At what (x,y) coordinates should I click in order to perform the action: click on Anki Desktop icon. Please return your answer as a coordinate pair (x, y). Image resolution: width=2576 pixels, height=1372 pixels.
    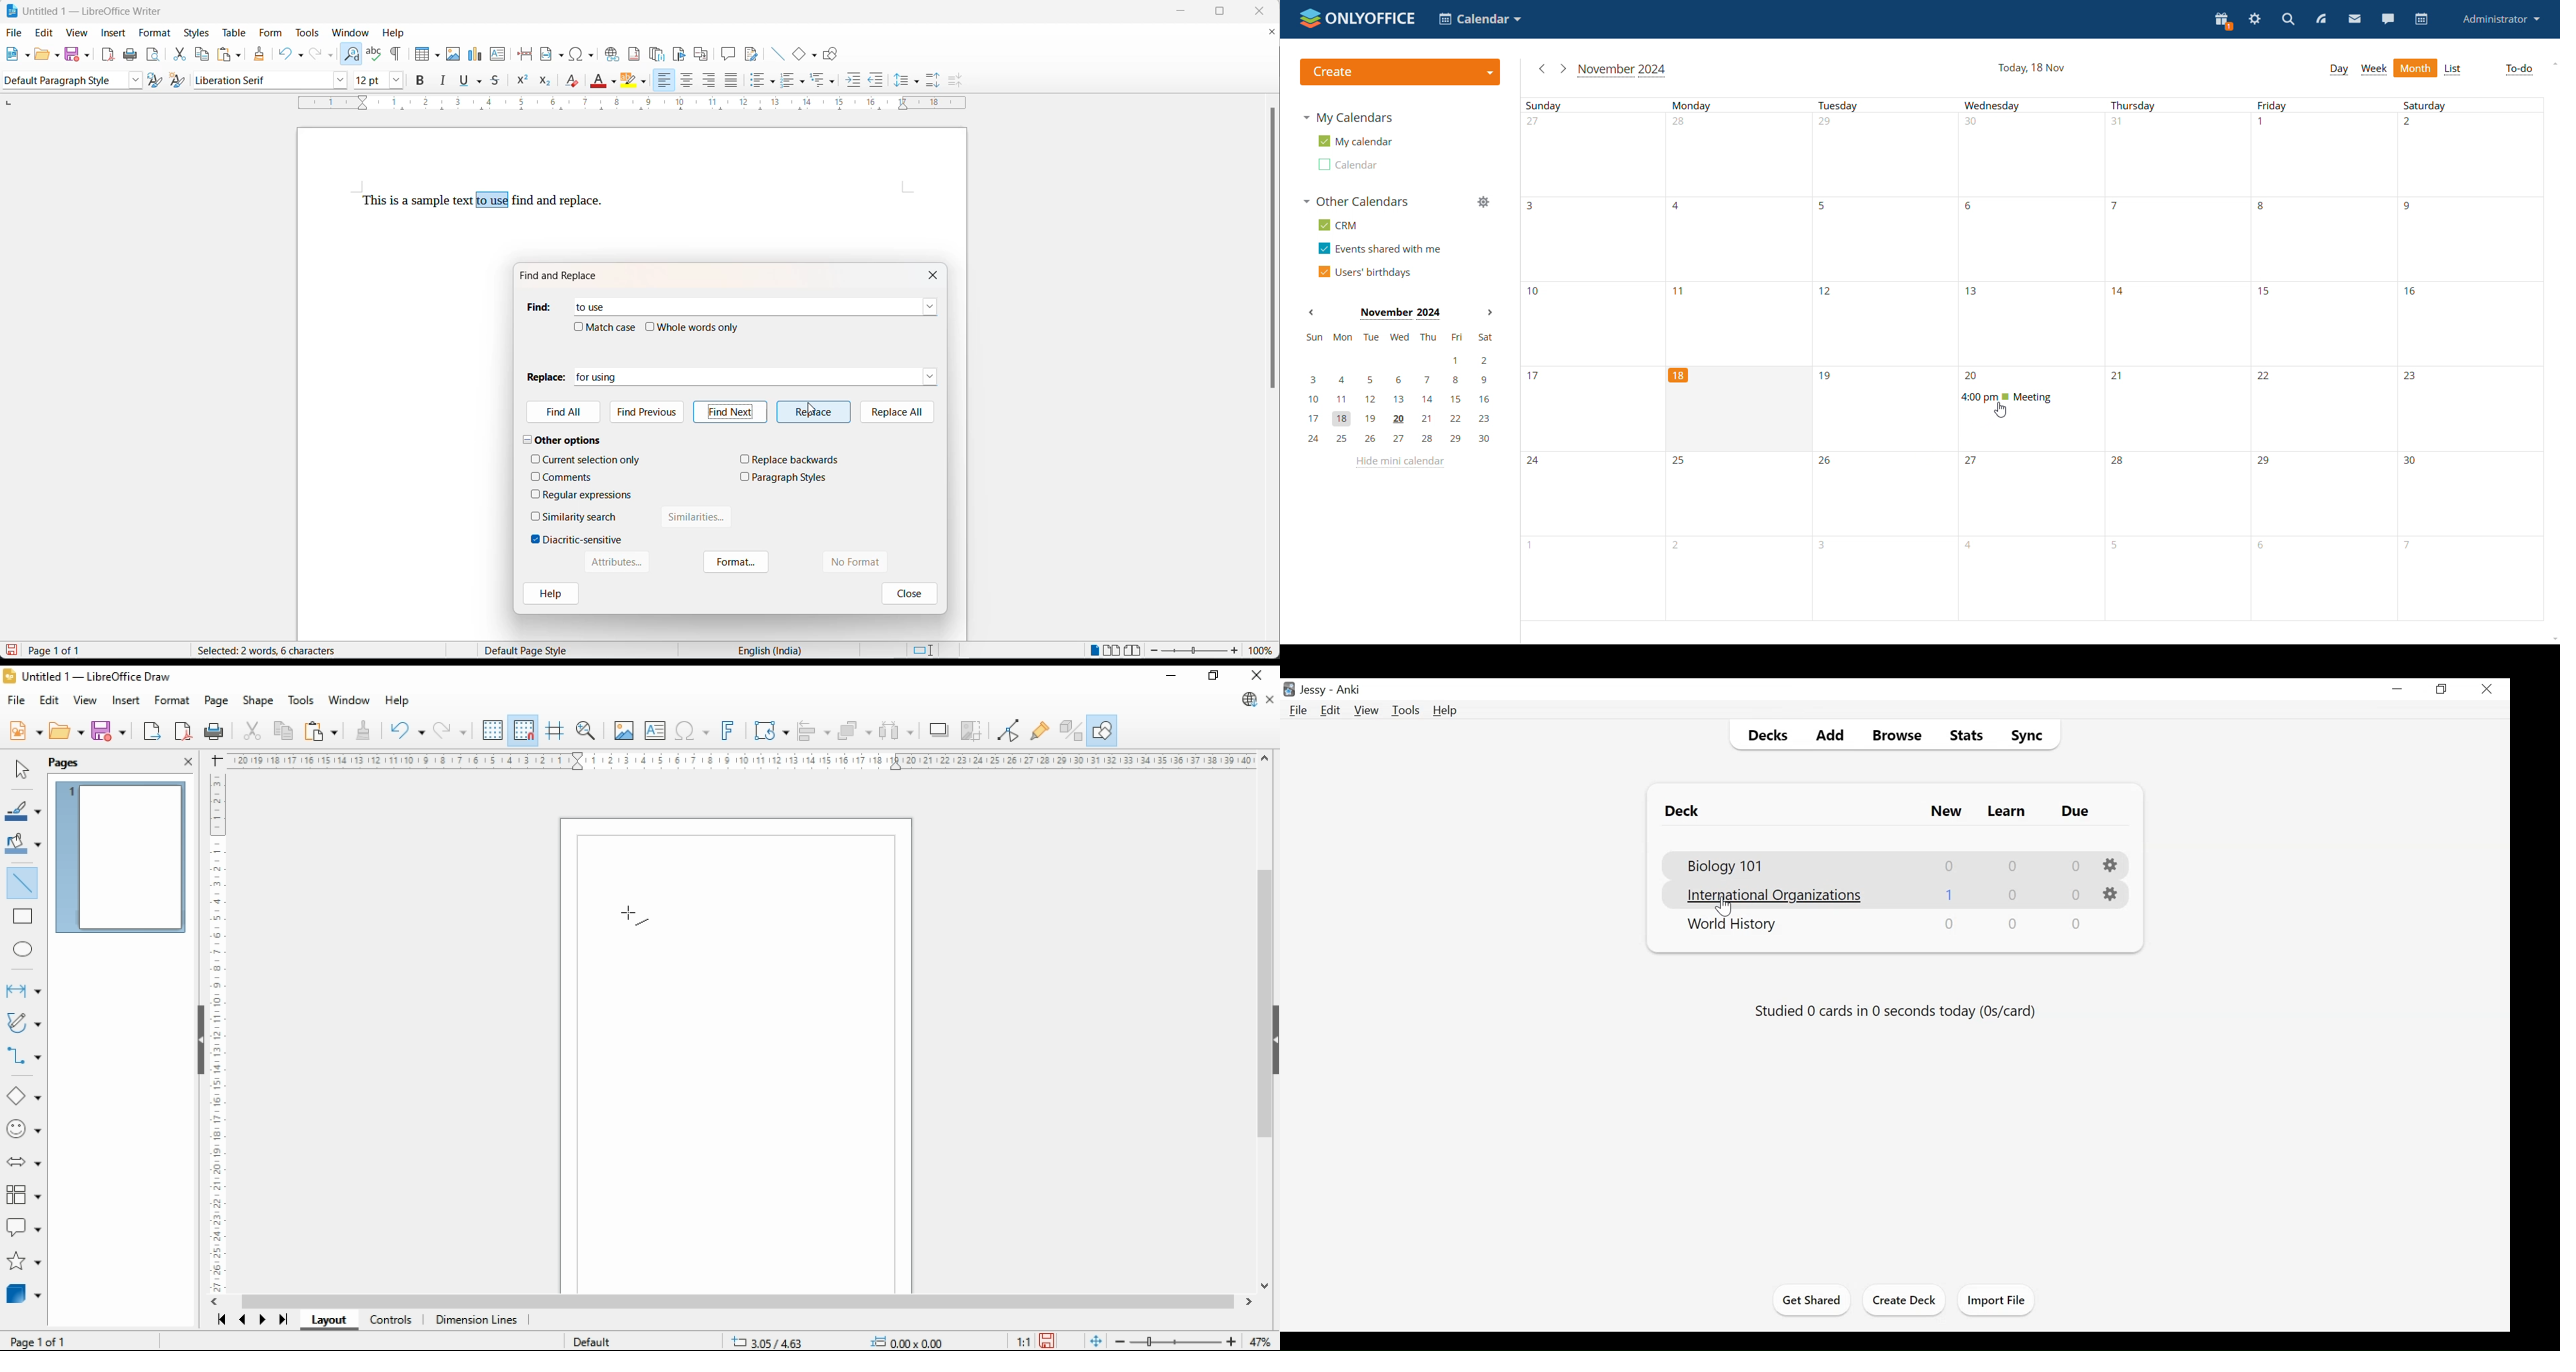
    Looking at the image, I should click on (1289, 690).